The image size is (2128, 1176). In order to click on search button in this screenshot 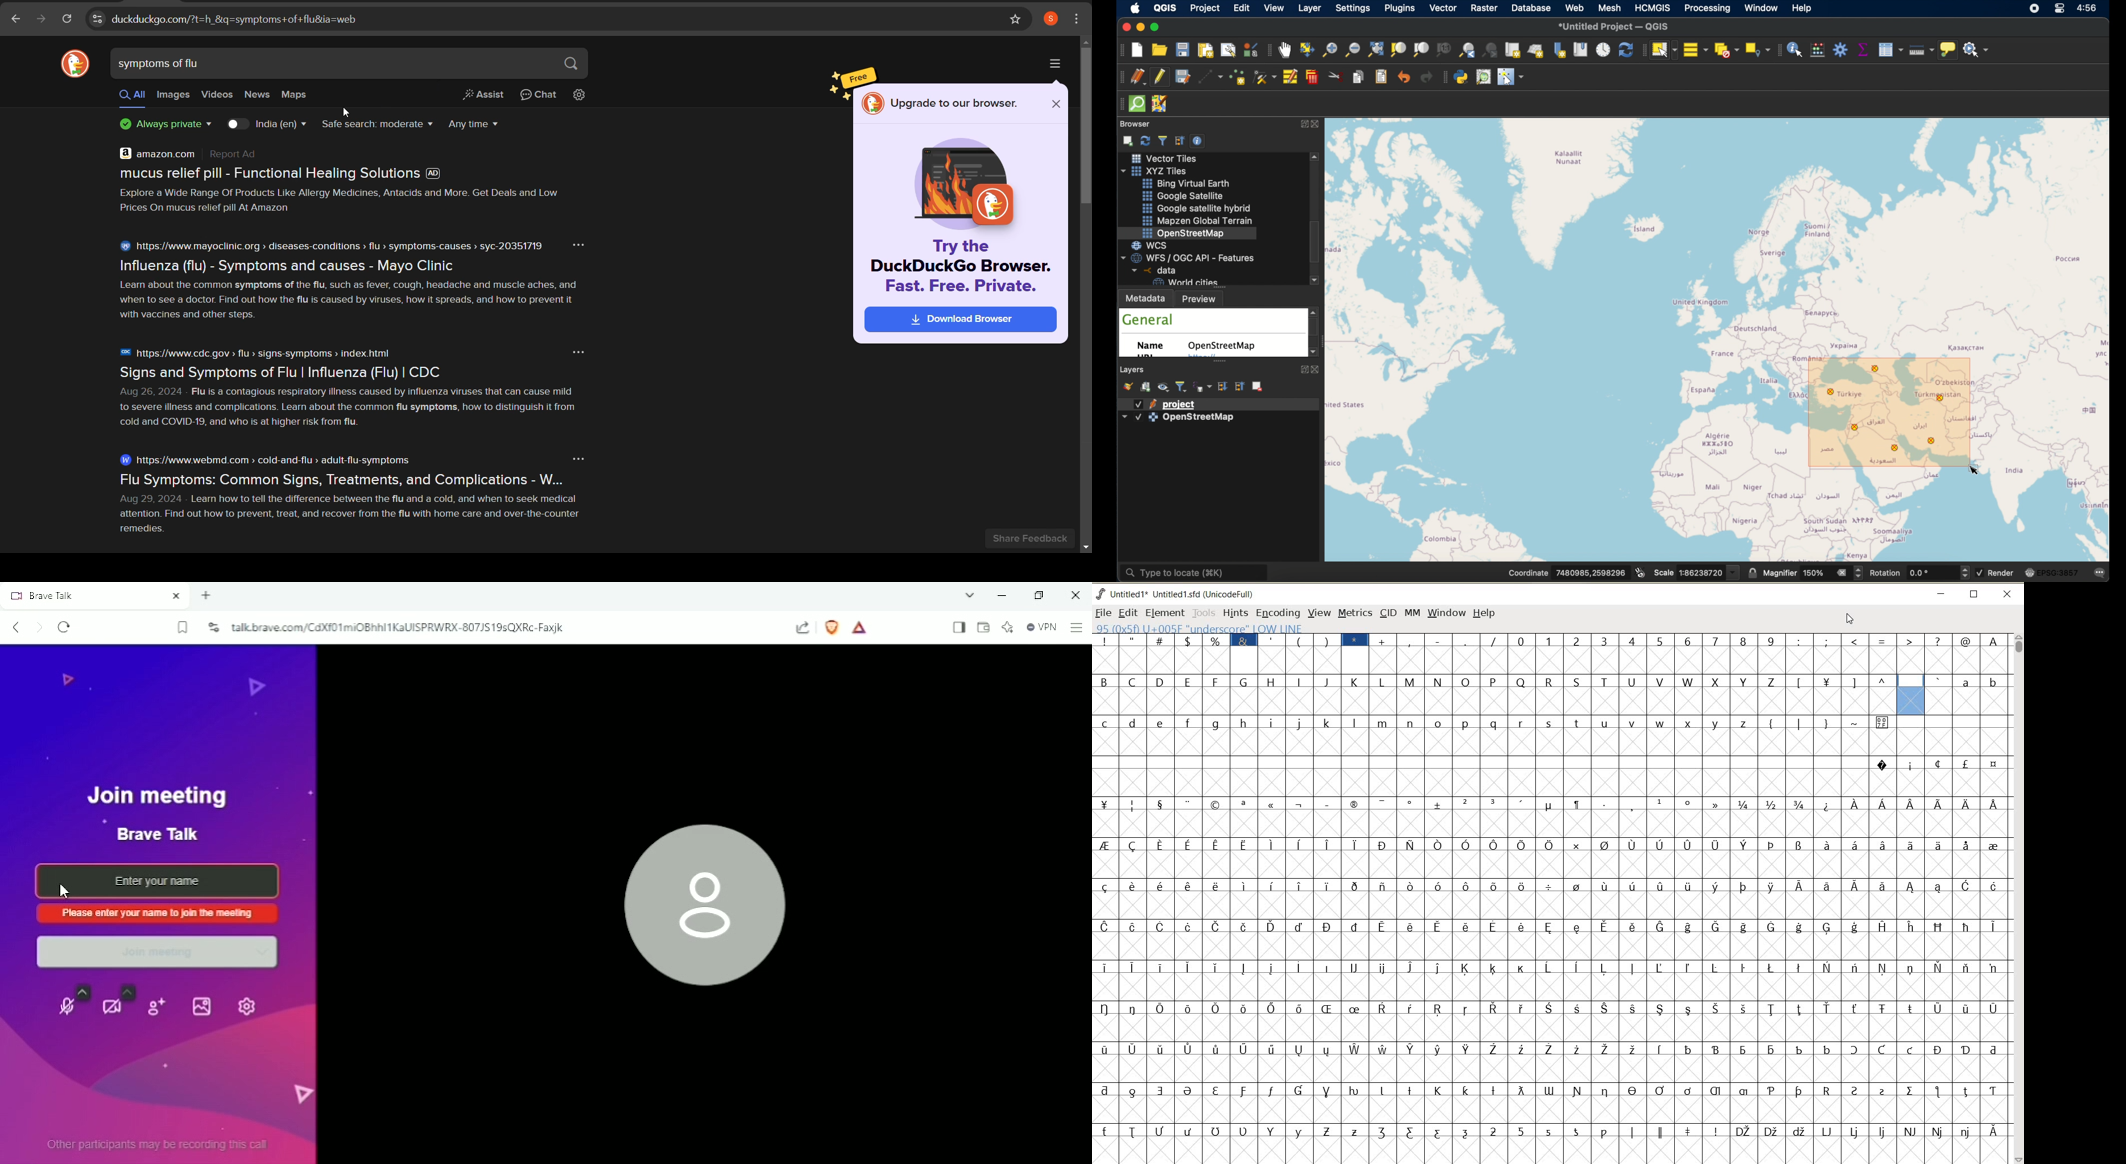, I will do `click(572, 63)`.